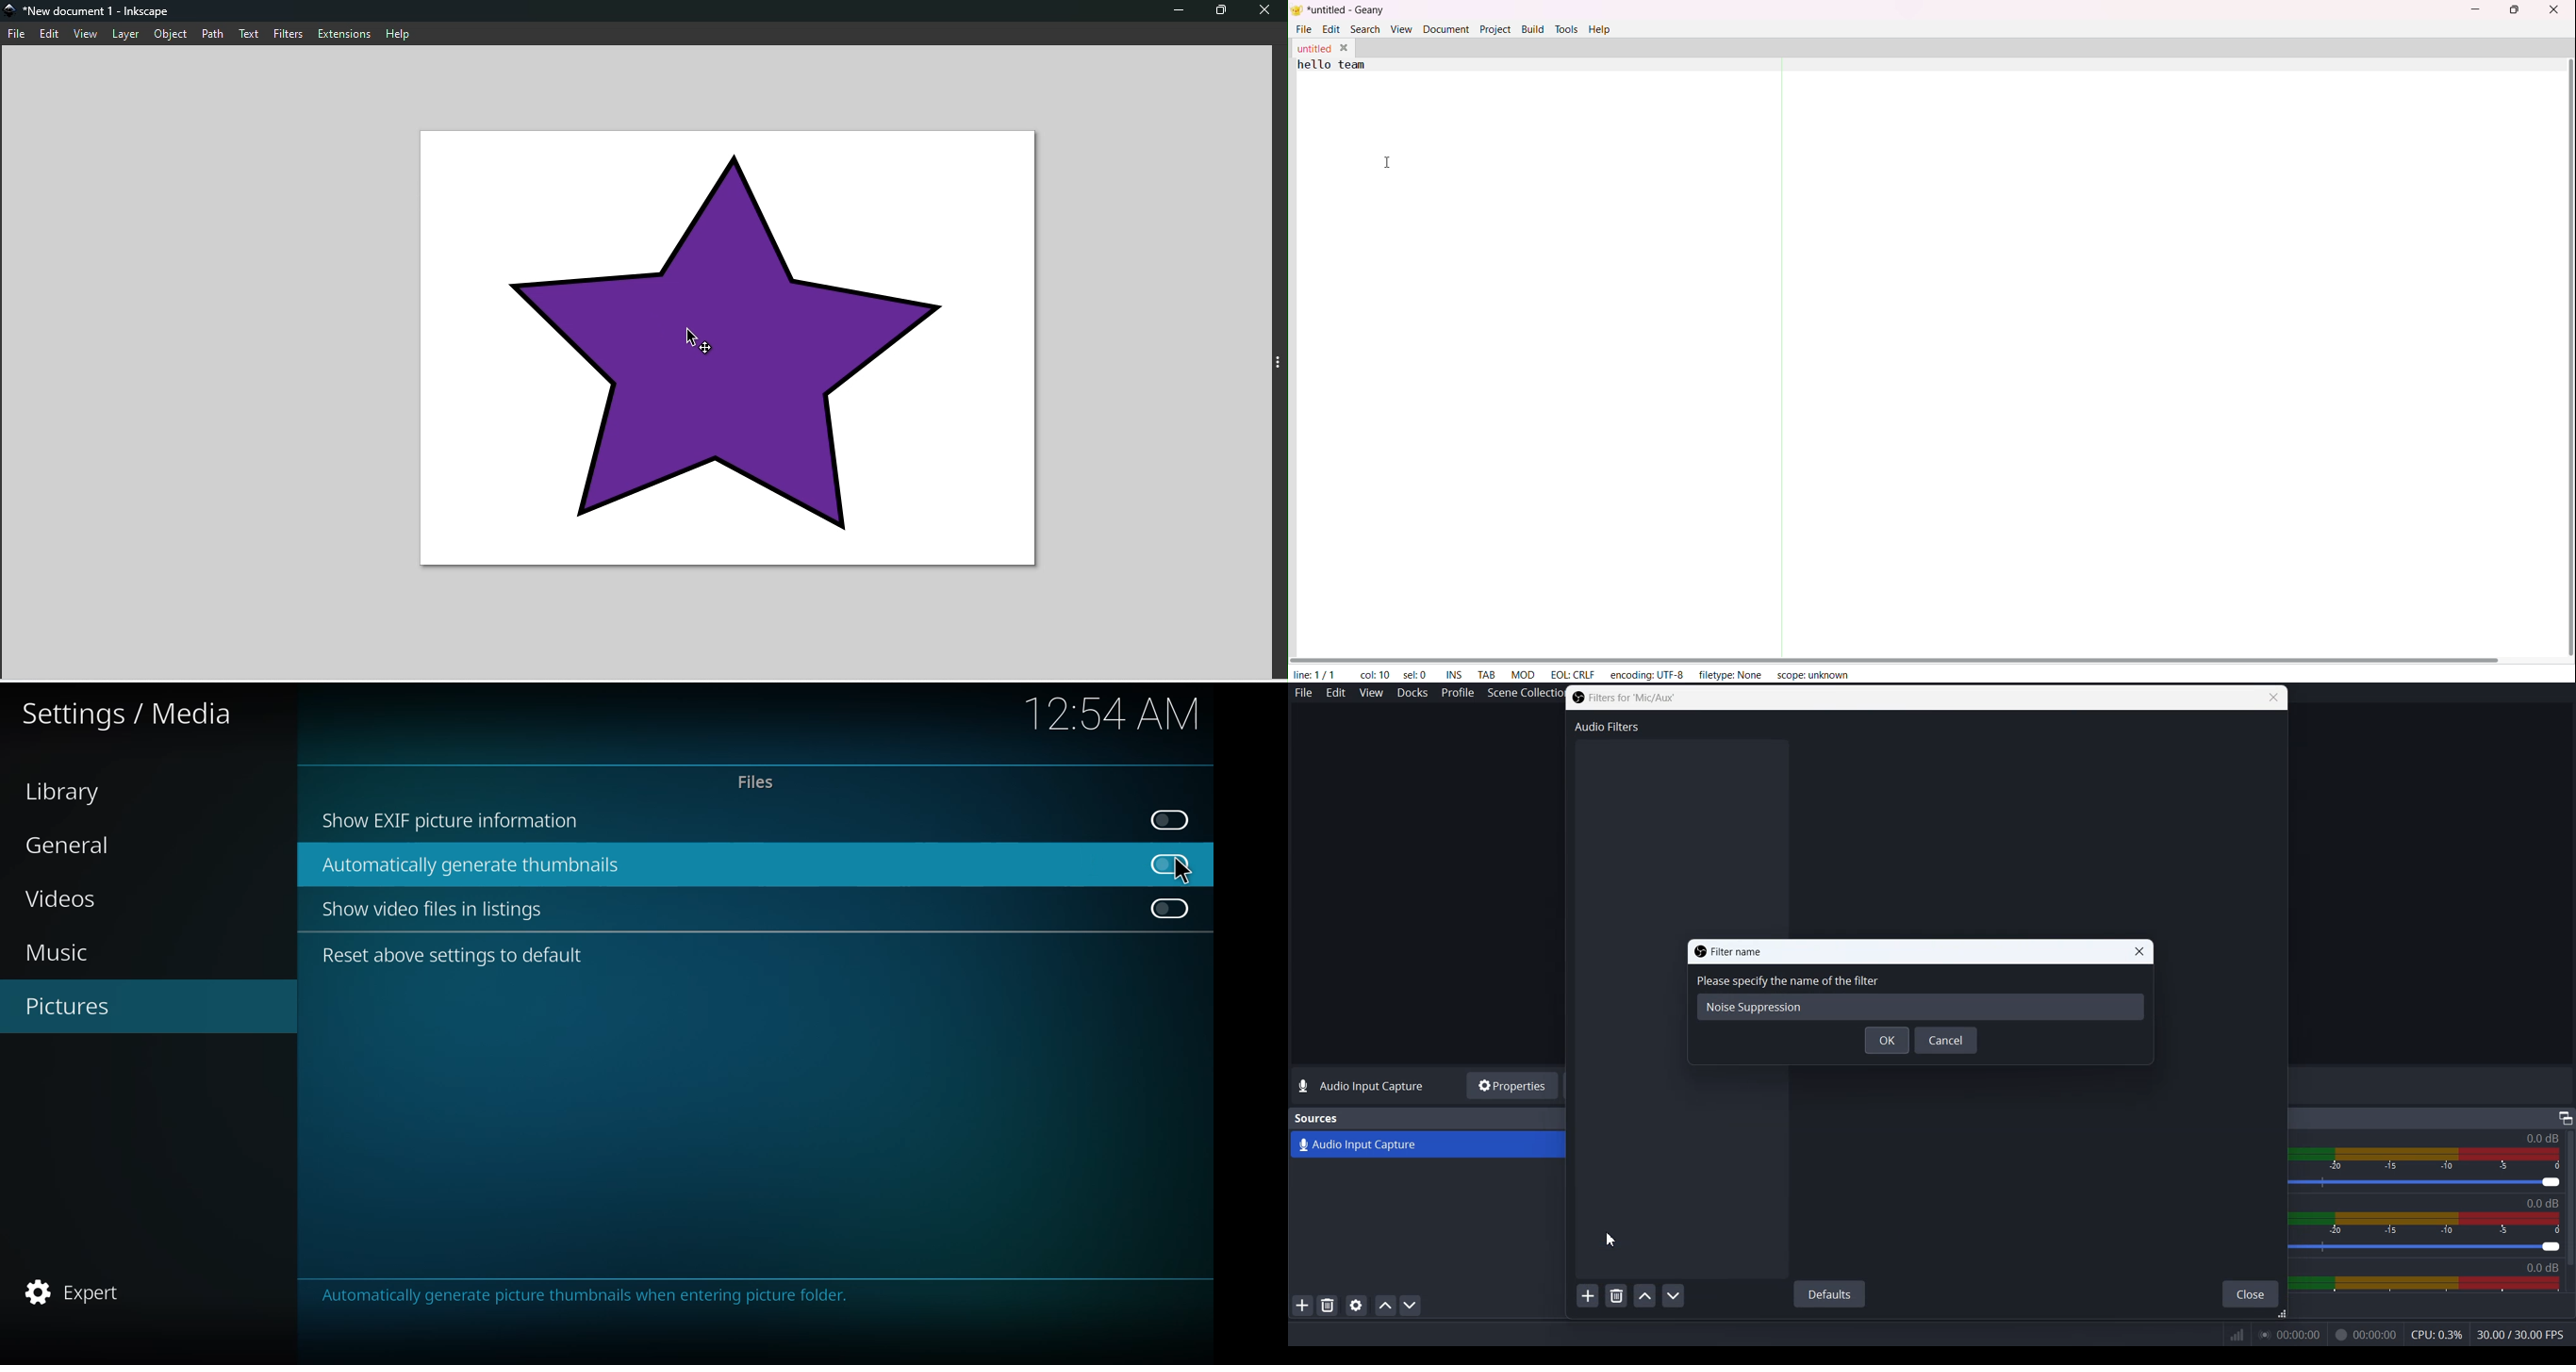  Describe the element at coordinates (1489, 673) in the screenshot. I see `tab` at that location.